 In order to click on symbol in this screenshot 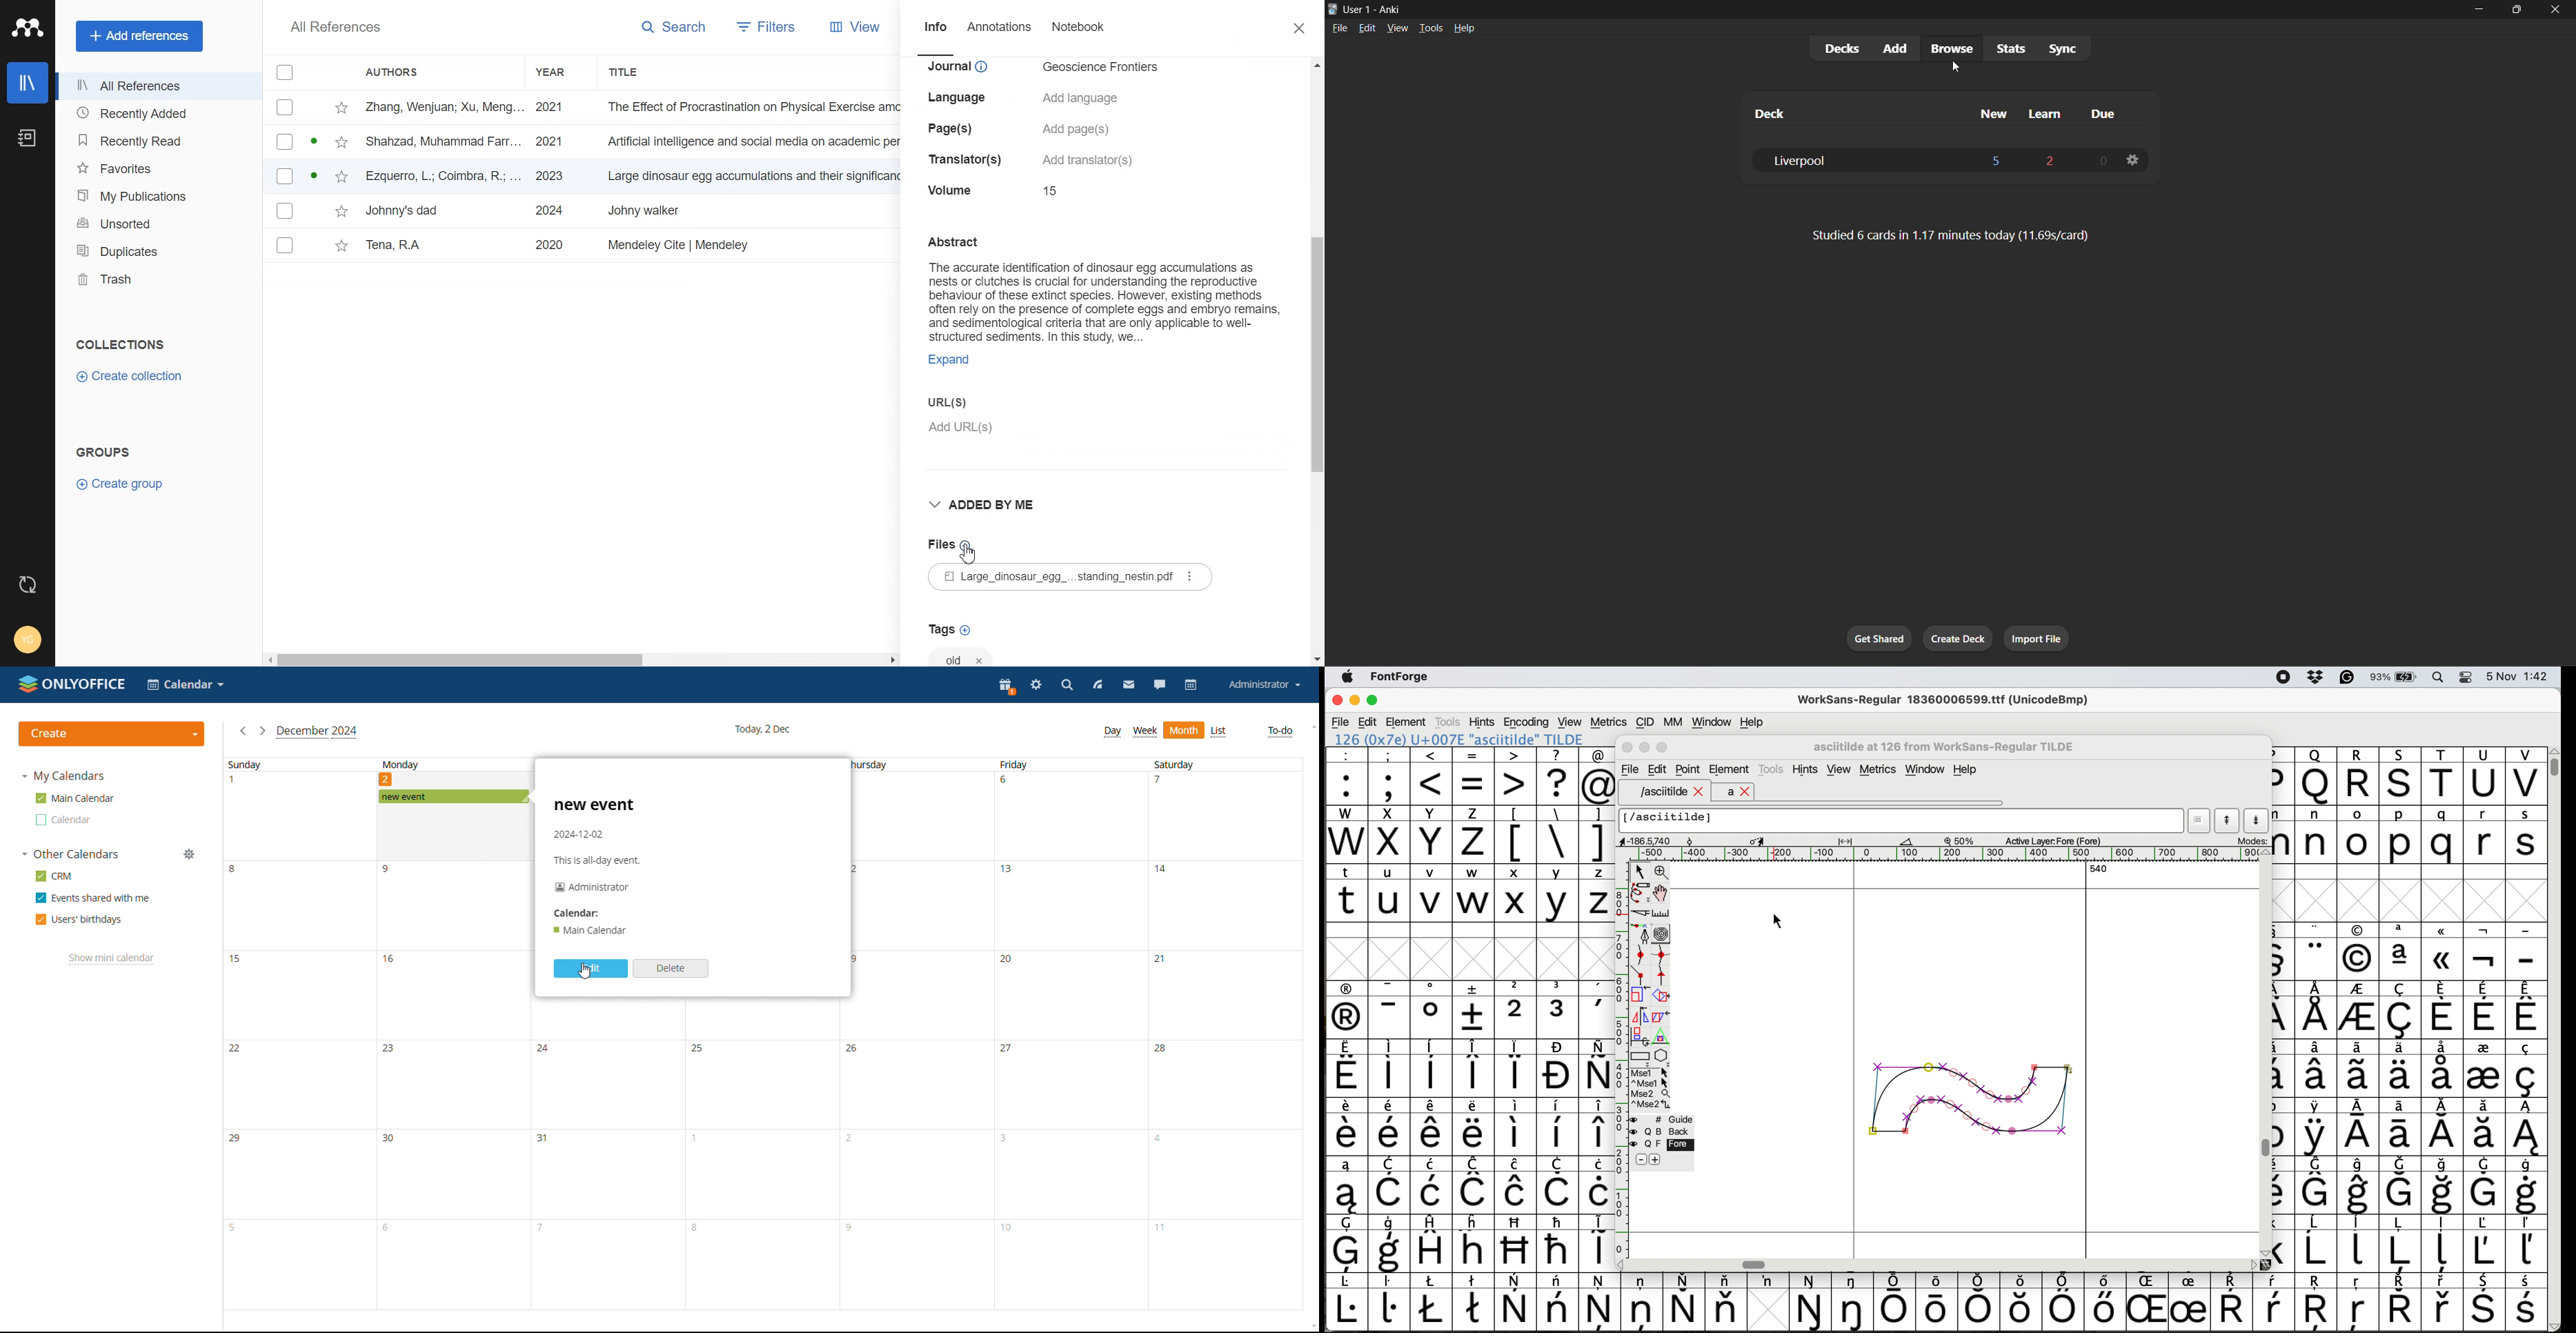, I will do `click(1896, 1303)`.